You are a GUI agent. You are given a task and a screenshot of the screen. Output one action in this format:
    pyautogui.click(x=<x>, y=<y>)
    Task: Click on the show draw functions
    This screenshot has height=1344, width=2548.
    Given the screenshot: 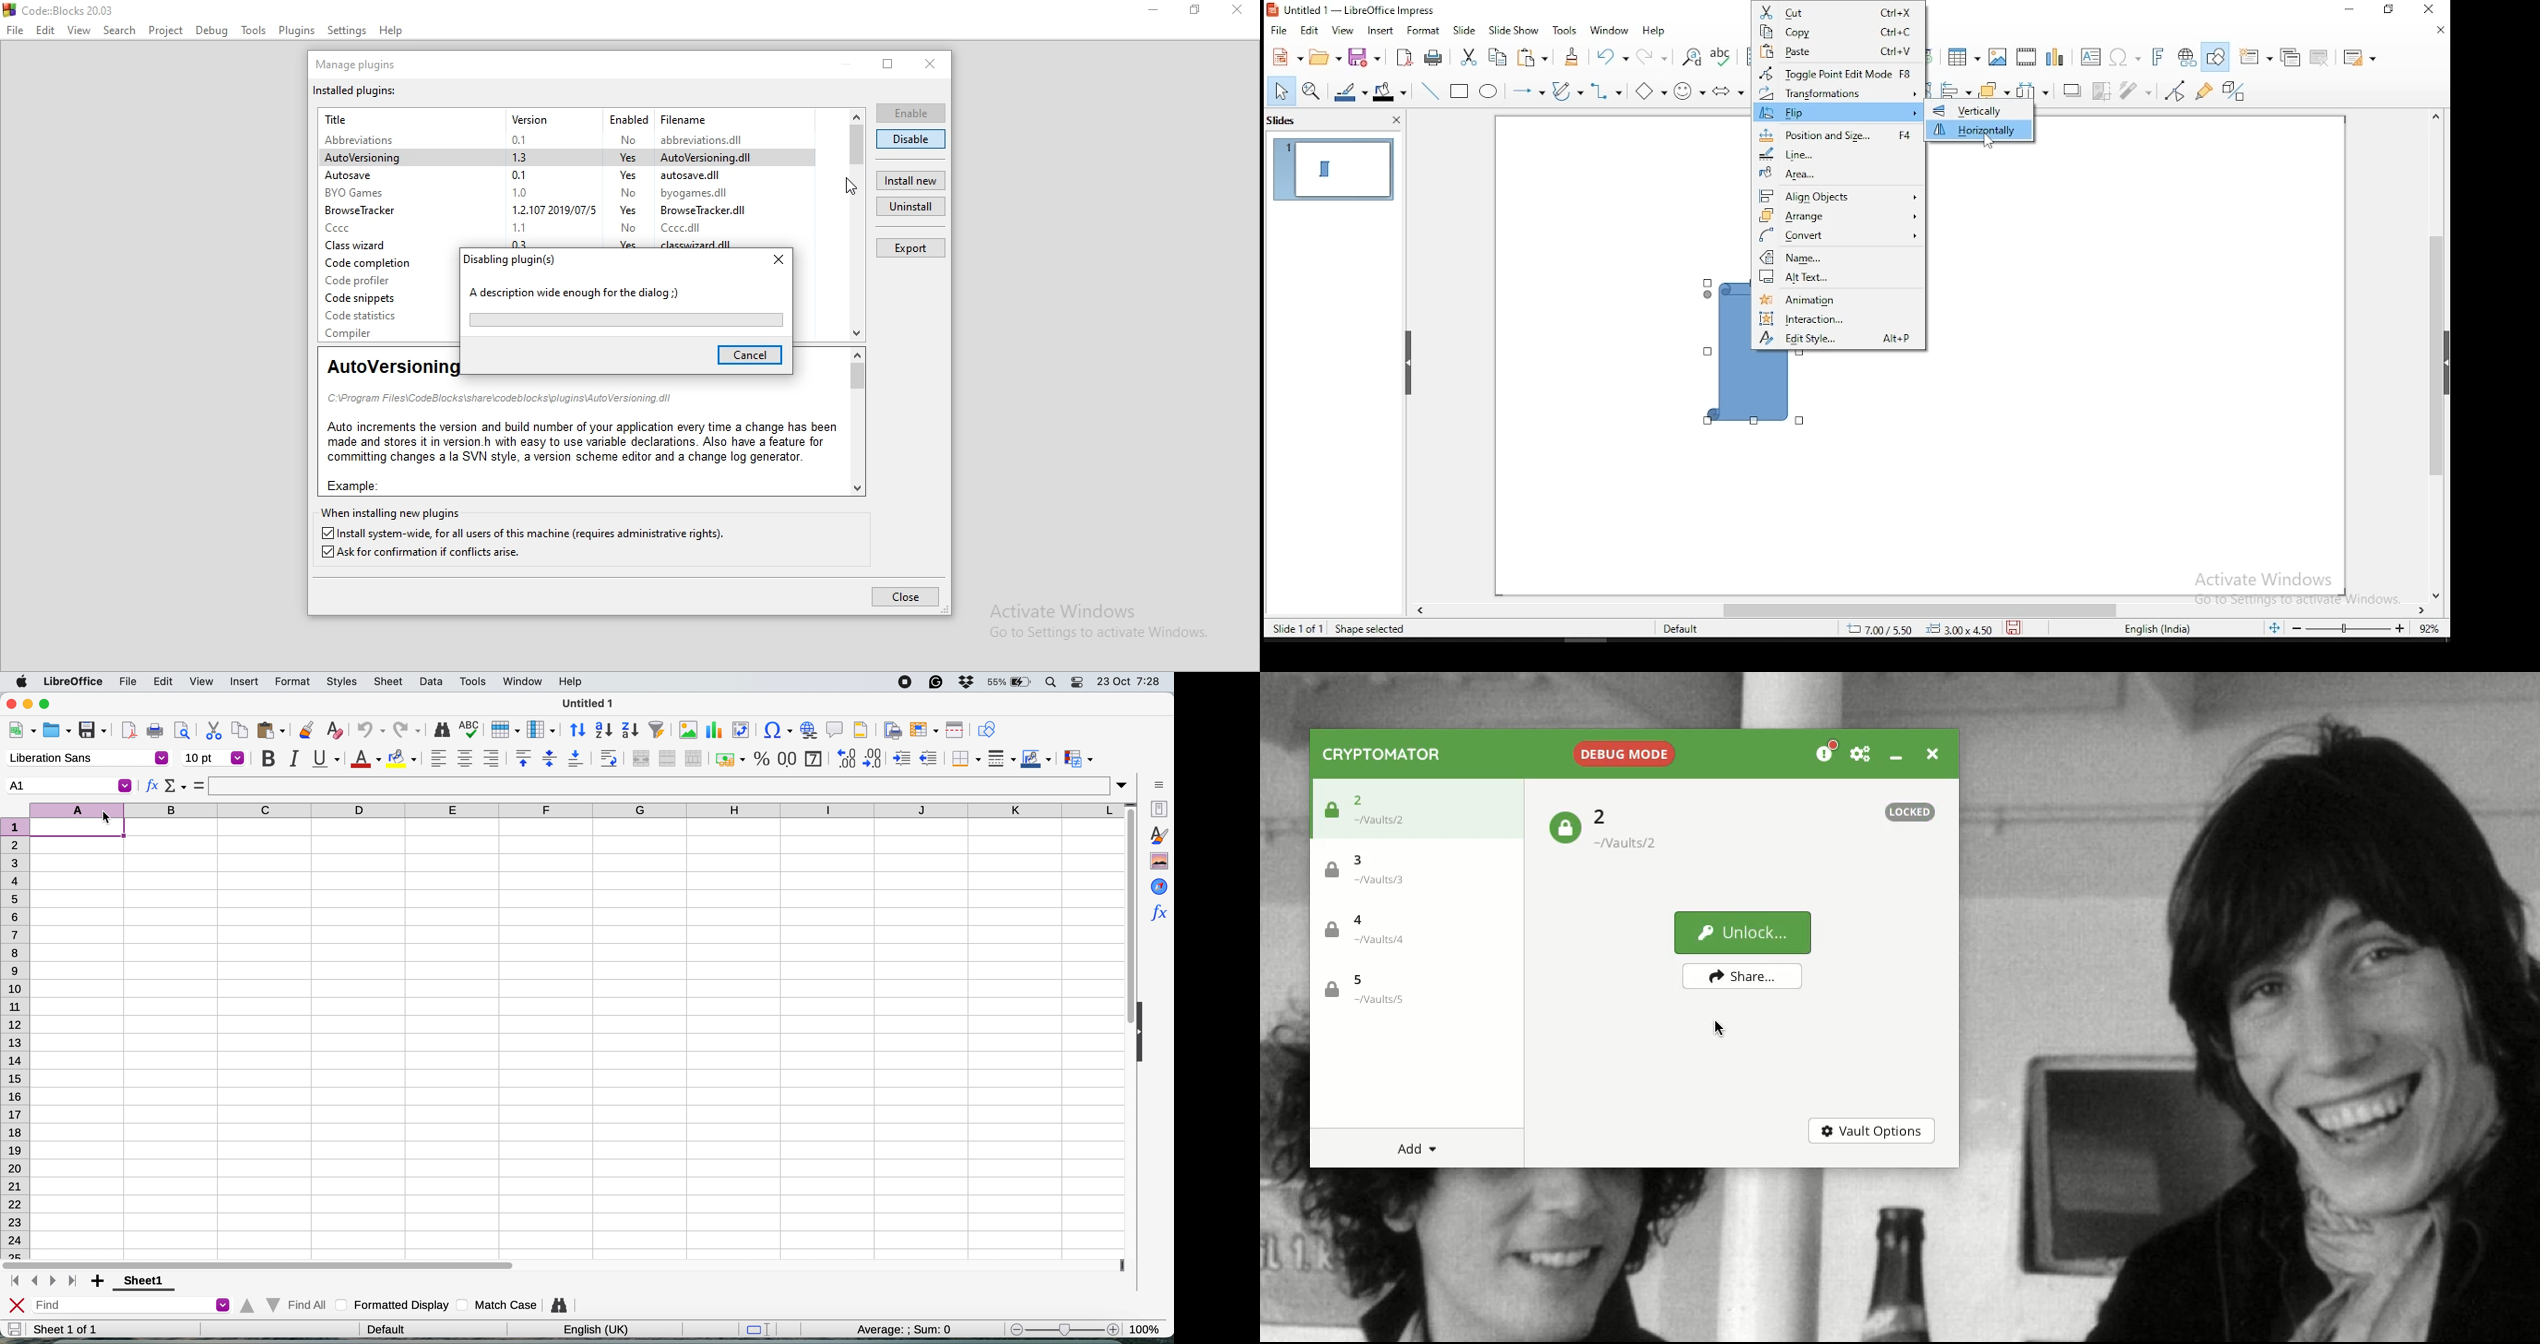 What is the action you would take?
    pyautogui.click(x=2219, y=57)
    